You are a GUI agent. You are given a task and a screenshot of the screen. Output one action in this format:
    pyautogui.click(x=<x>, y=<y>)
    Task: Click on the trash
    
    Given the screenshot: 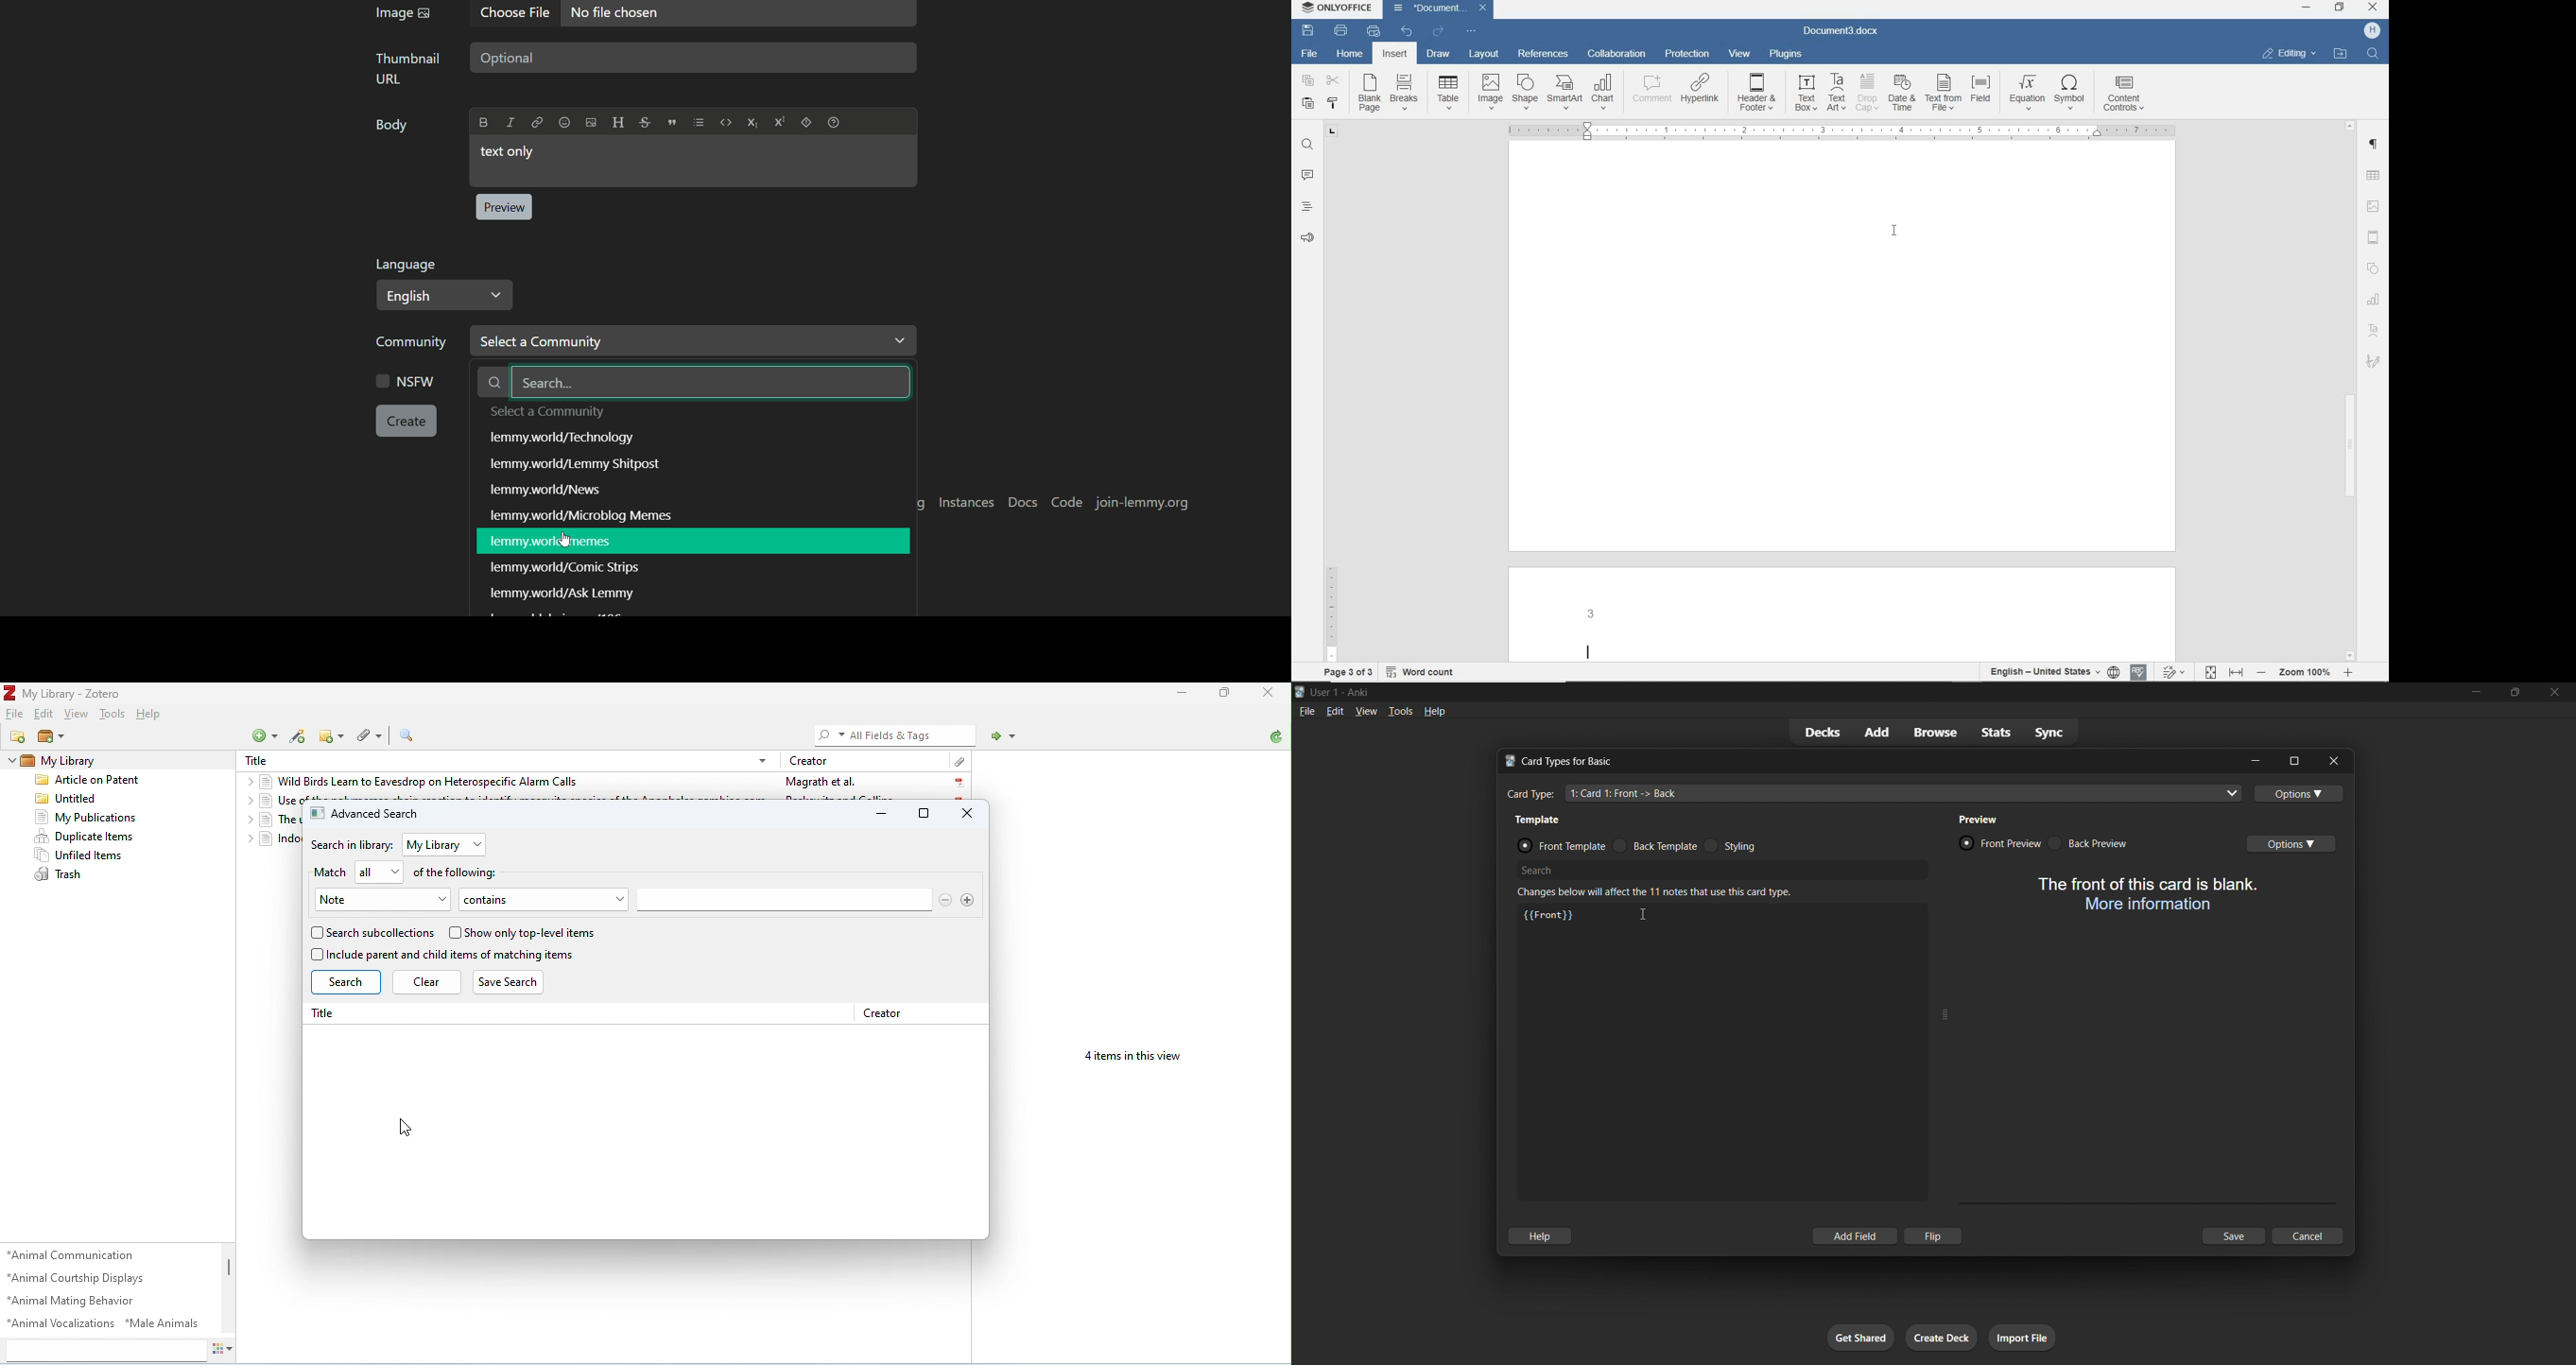 What is the action you would take?
    pyautogui.click(x=60, y=875)
    